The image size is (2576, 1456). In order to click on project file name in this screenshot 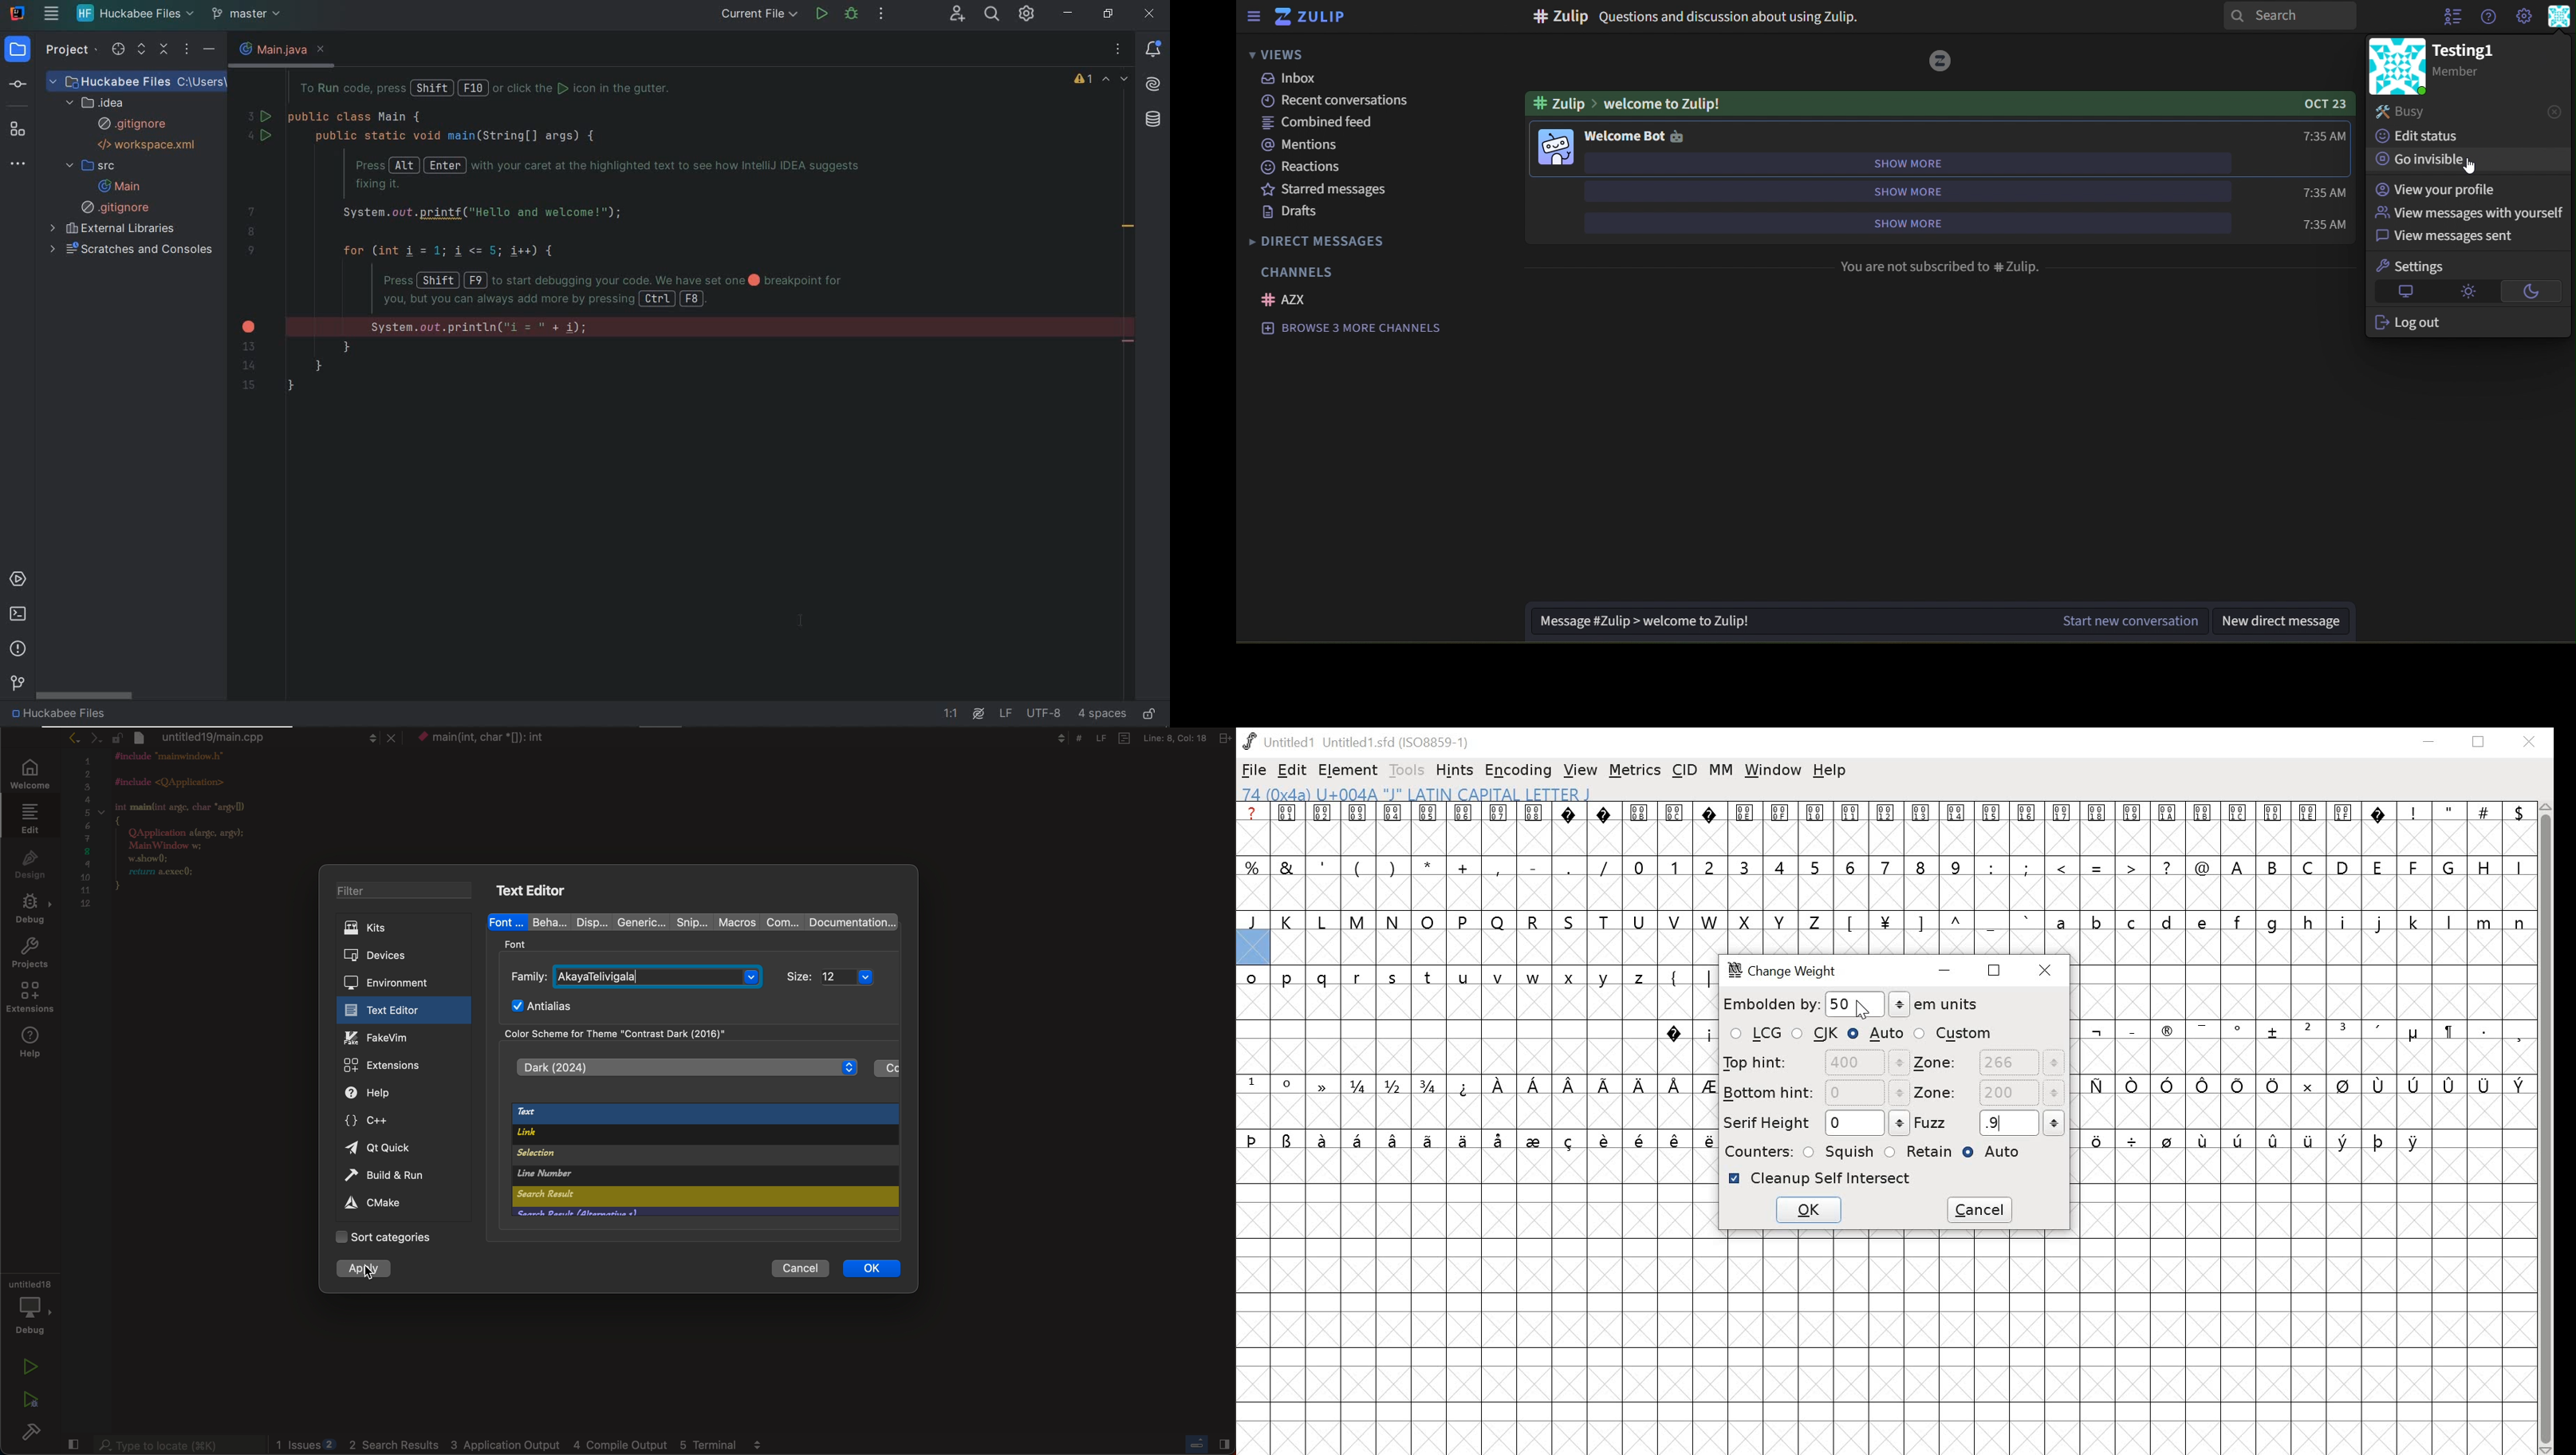, I will do `click(135, 15)`.